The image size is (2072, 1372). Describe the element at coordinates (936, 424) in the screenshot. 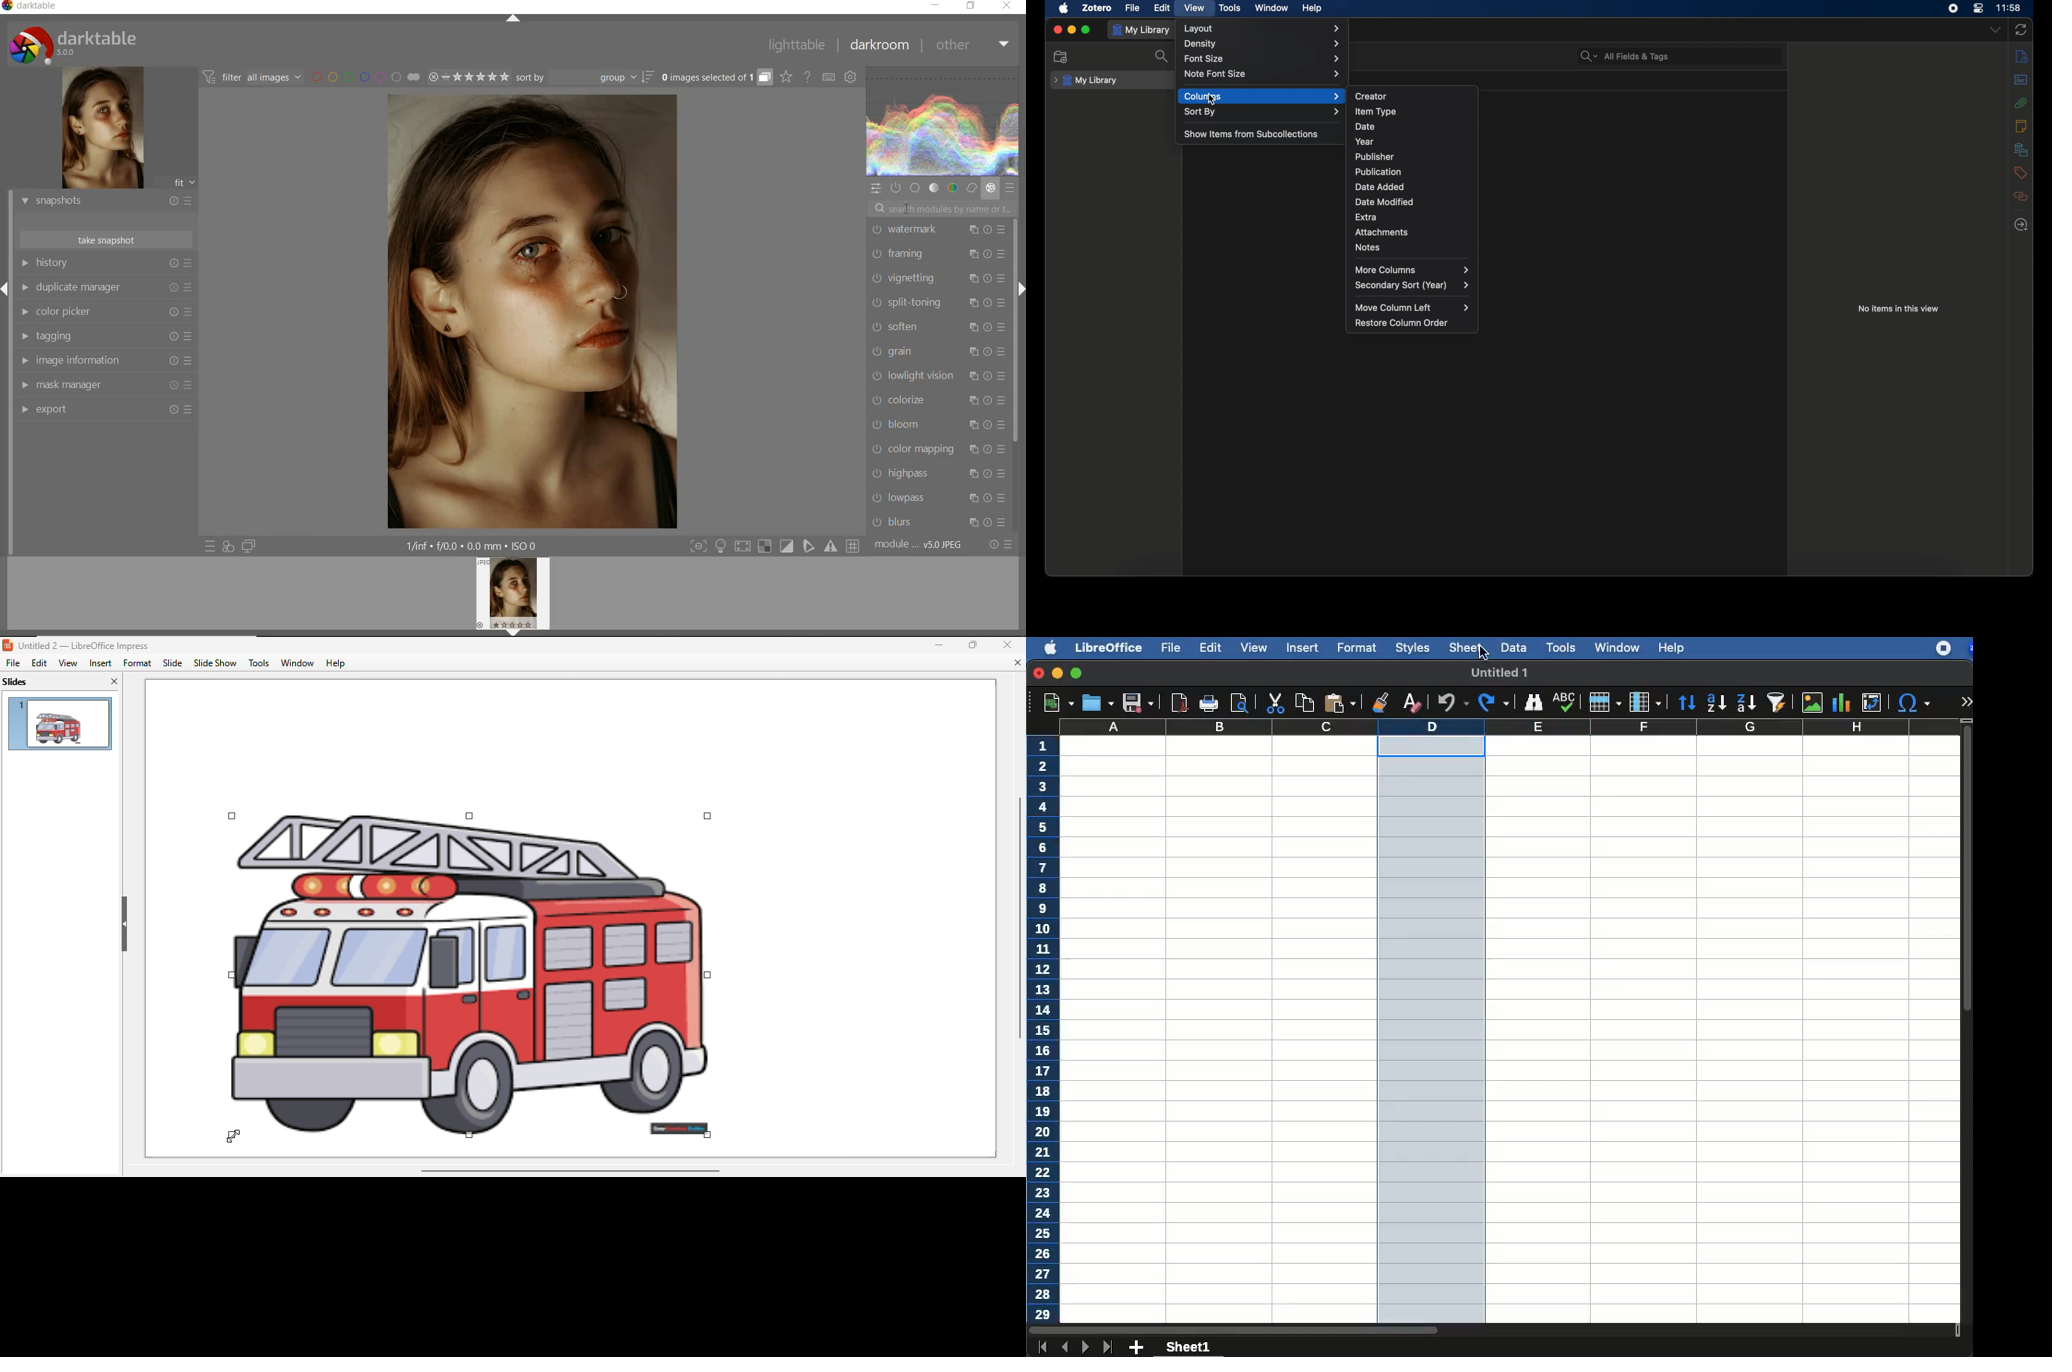

I see `bloom` at that location.